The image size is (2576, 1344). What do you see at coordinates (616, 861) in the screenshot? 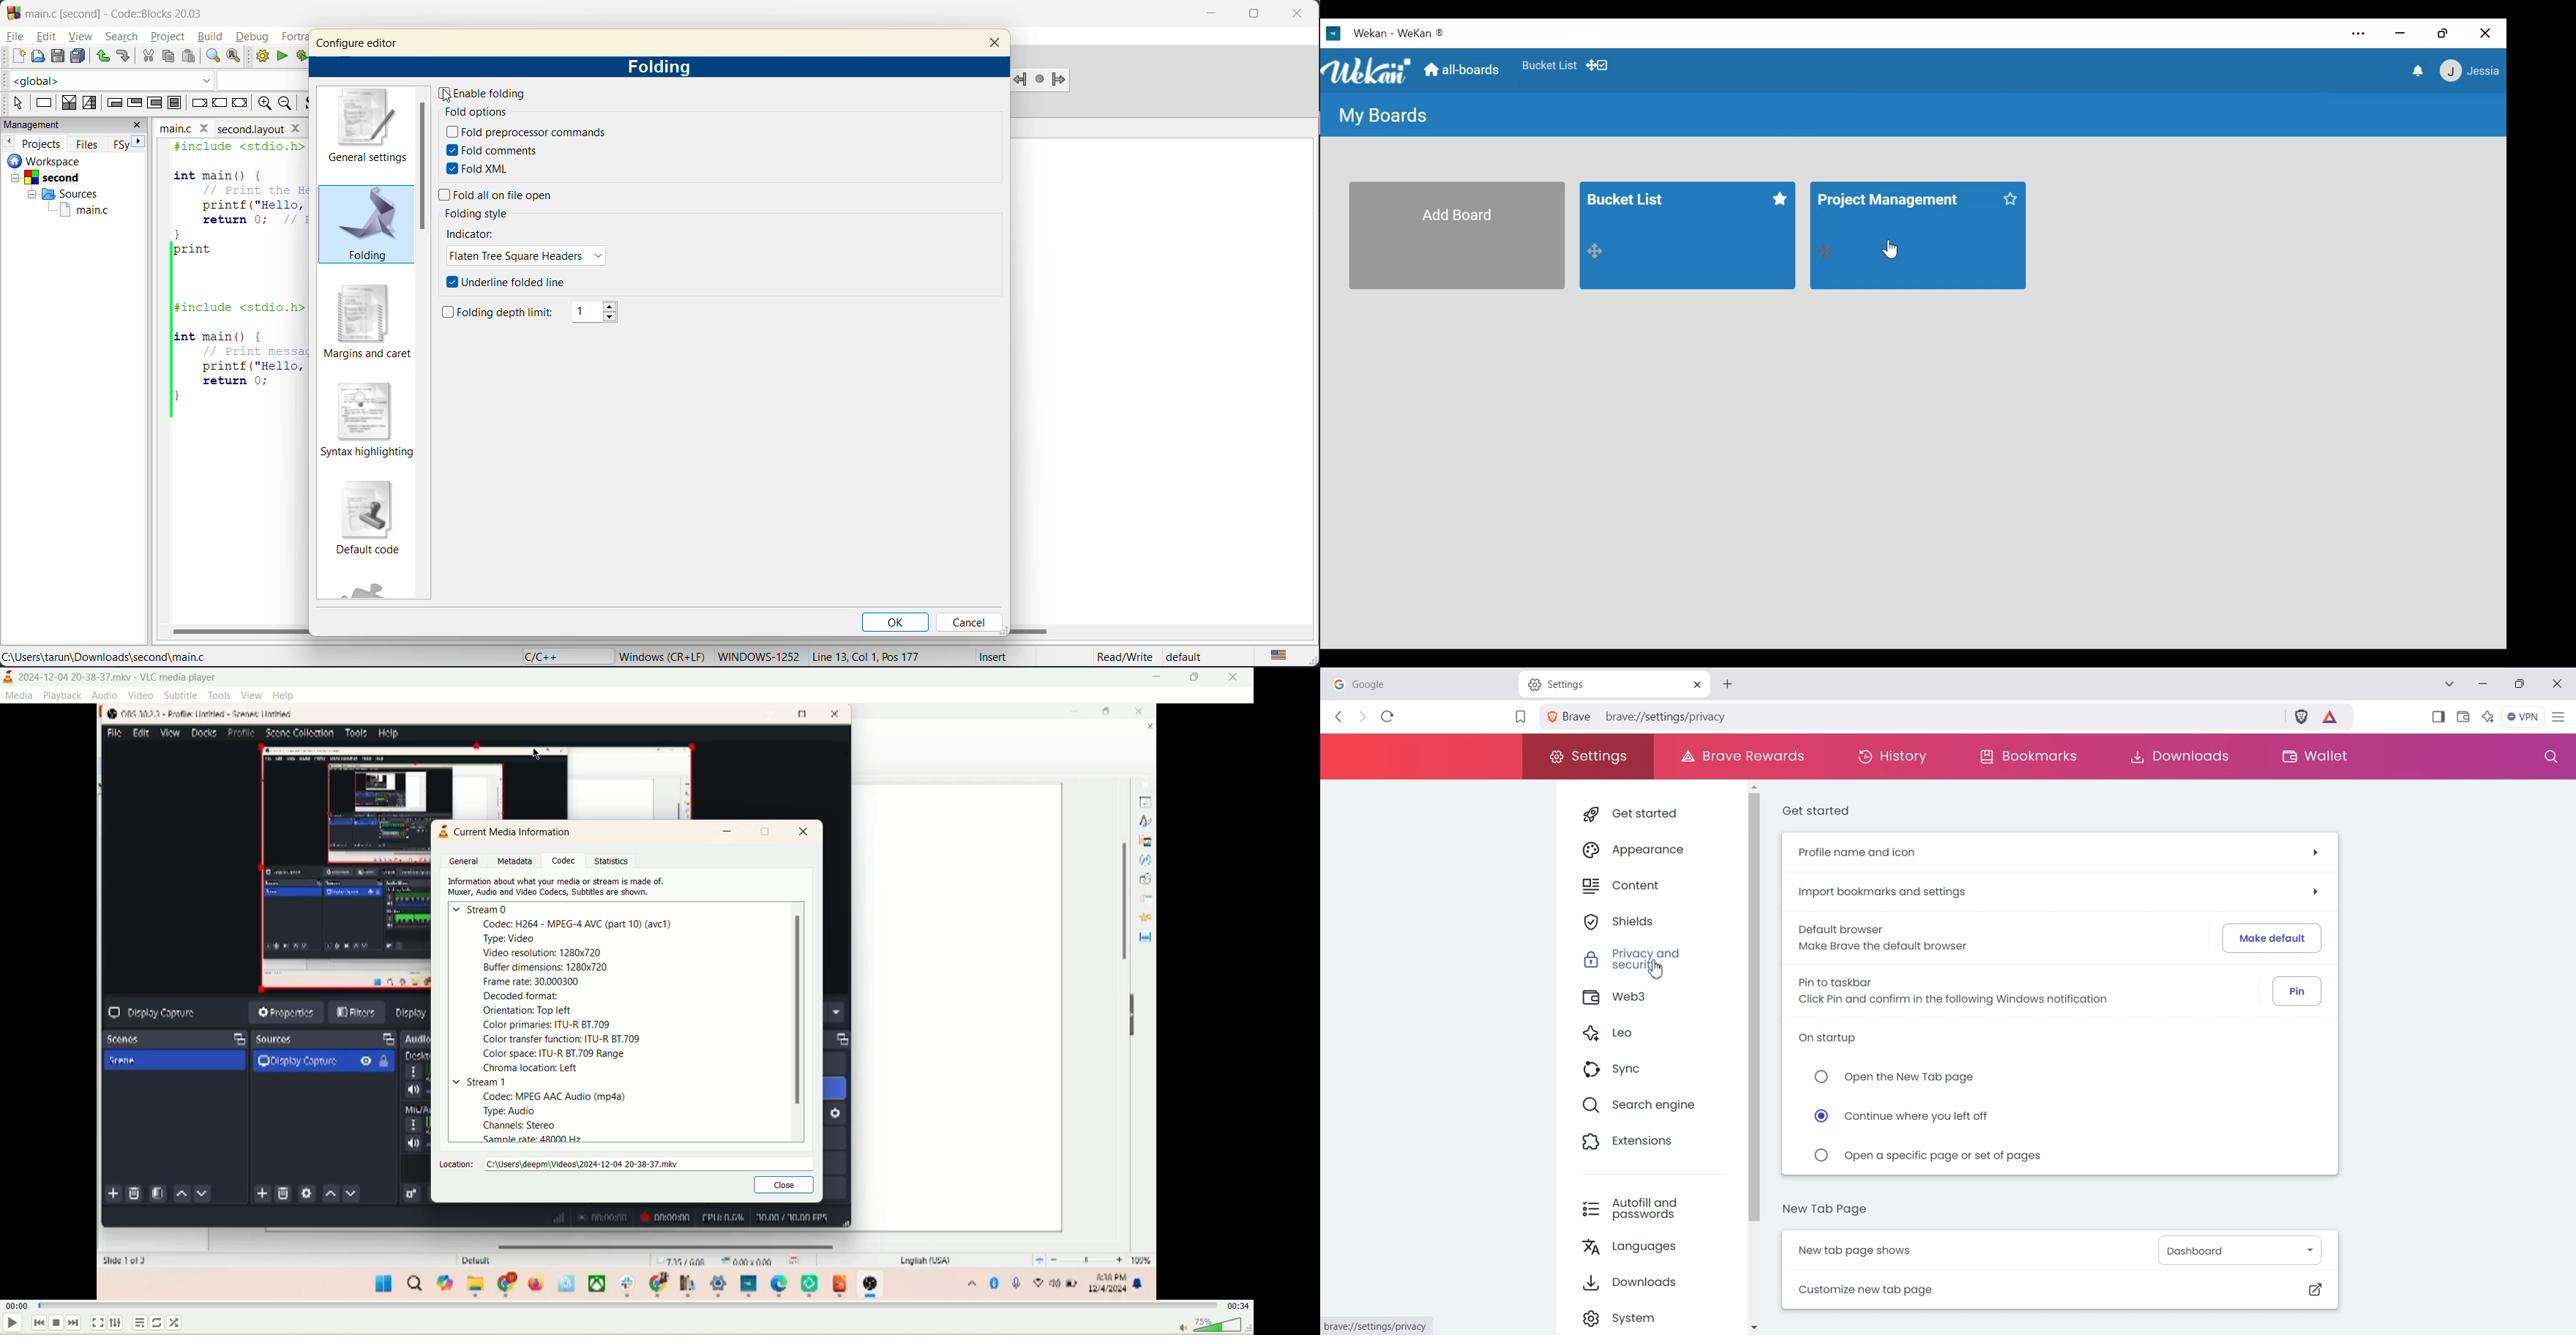
I see `statistics` at bounding box center [616, 861].